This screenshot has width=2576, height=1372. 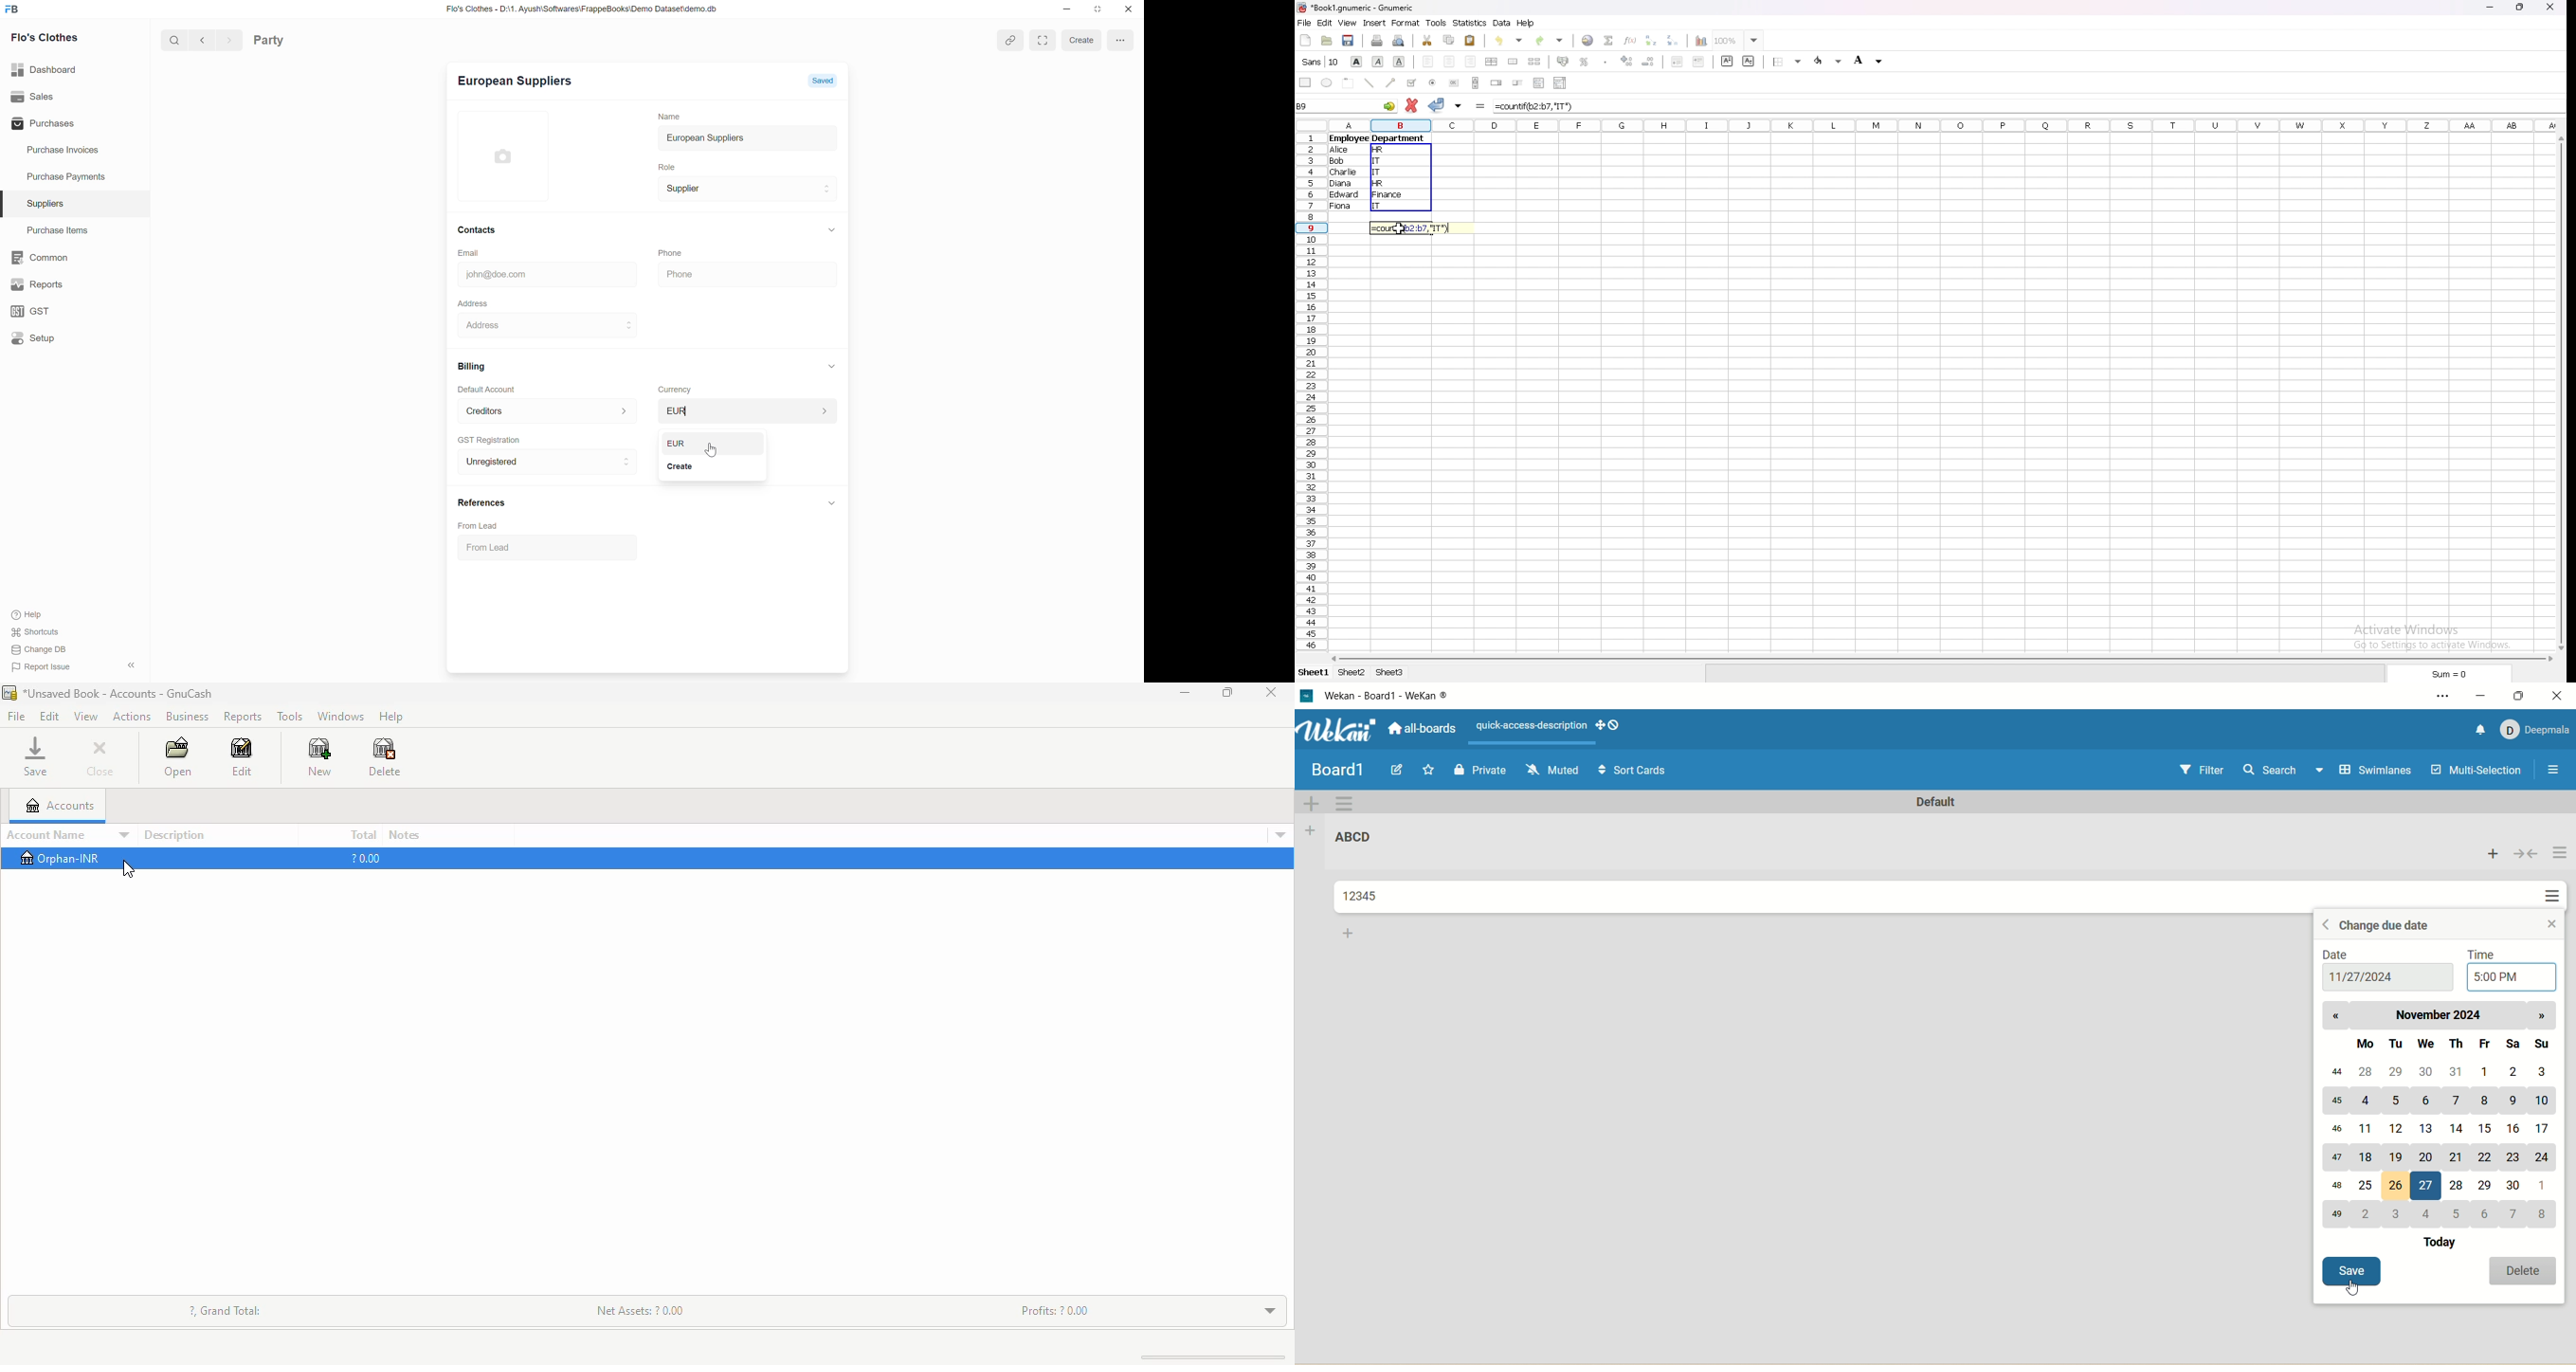 I want to click on Expand, so click(x=1043, y=41).